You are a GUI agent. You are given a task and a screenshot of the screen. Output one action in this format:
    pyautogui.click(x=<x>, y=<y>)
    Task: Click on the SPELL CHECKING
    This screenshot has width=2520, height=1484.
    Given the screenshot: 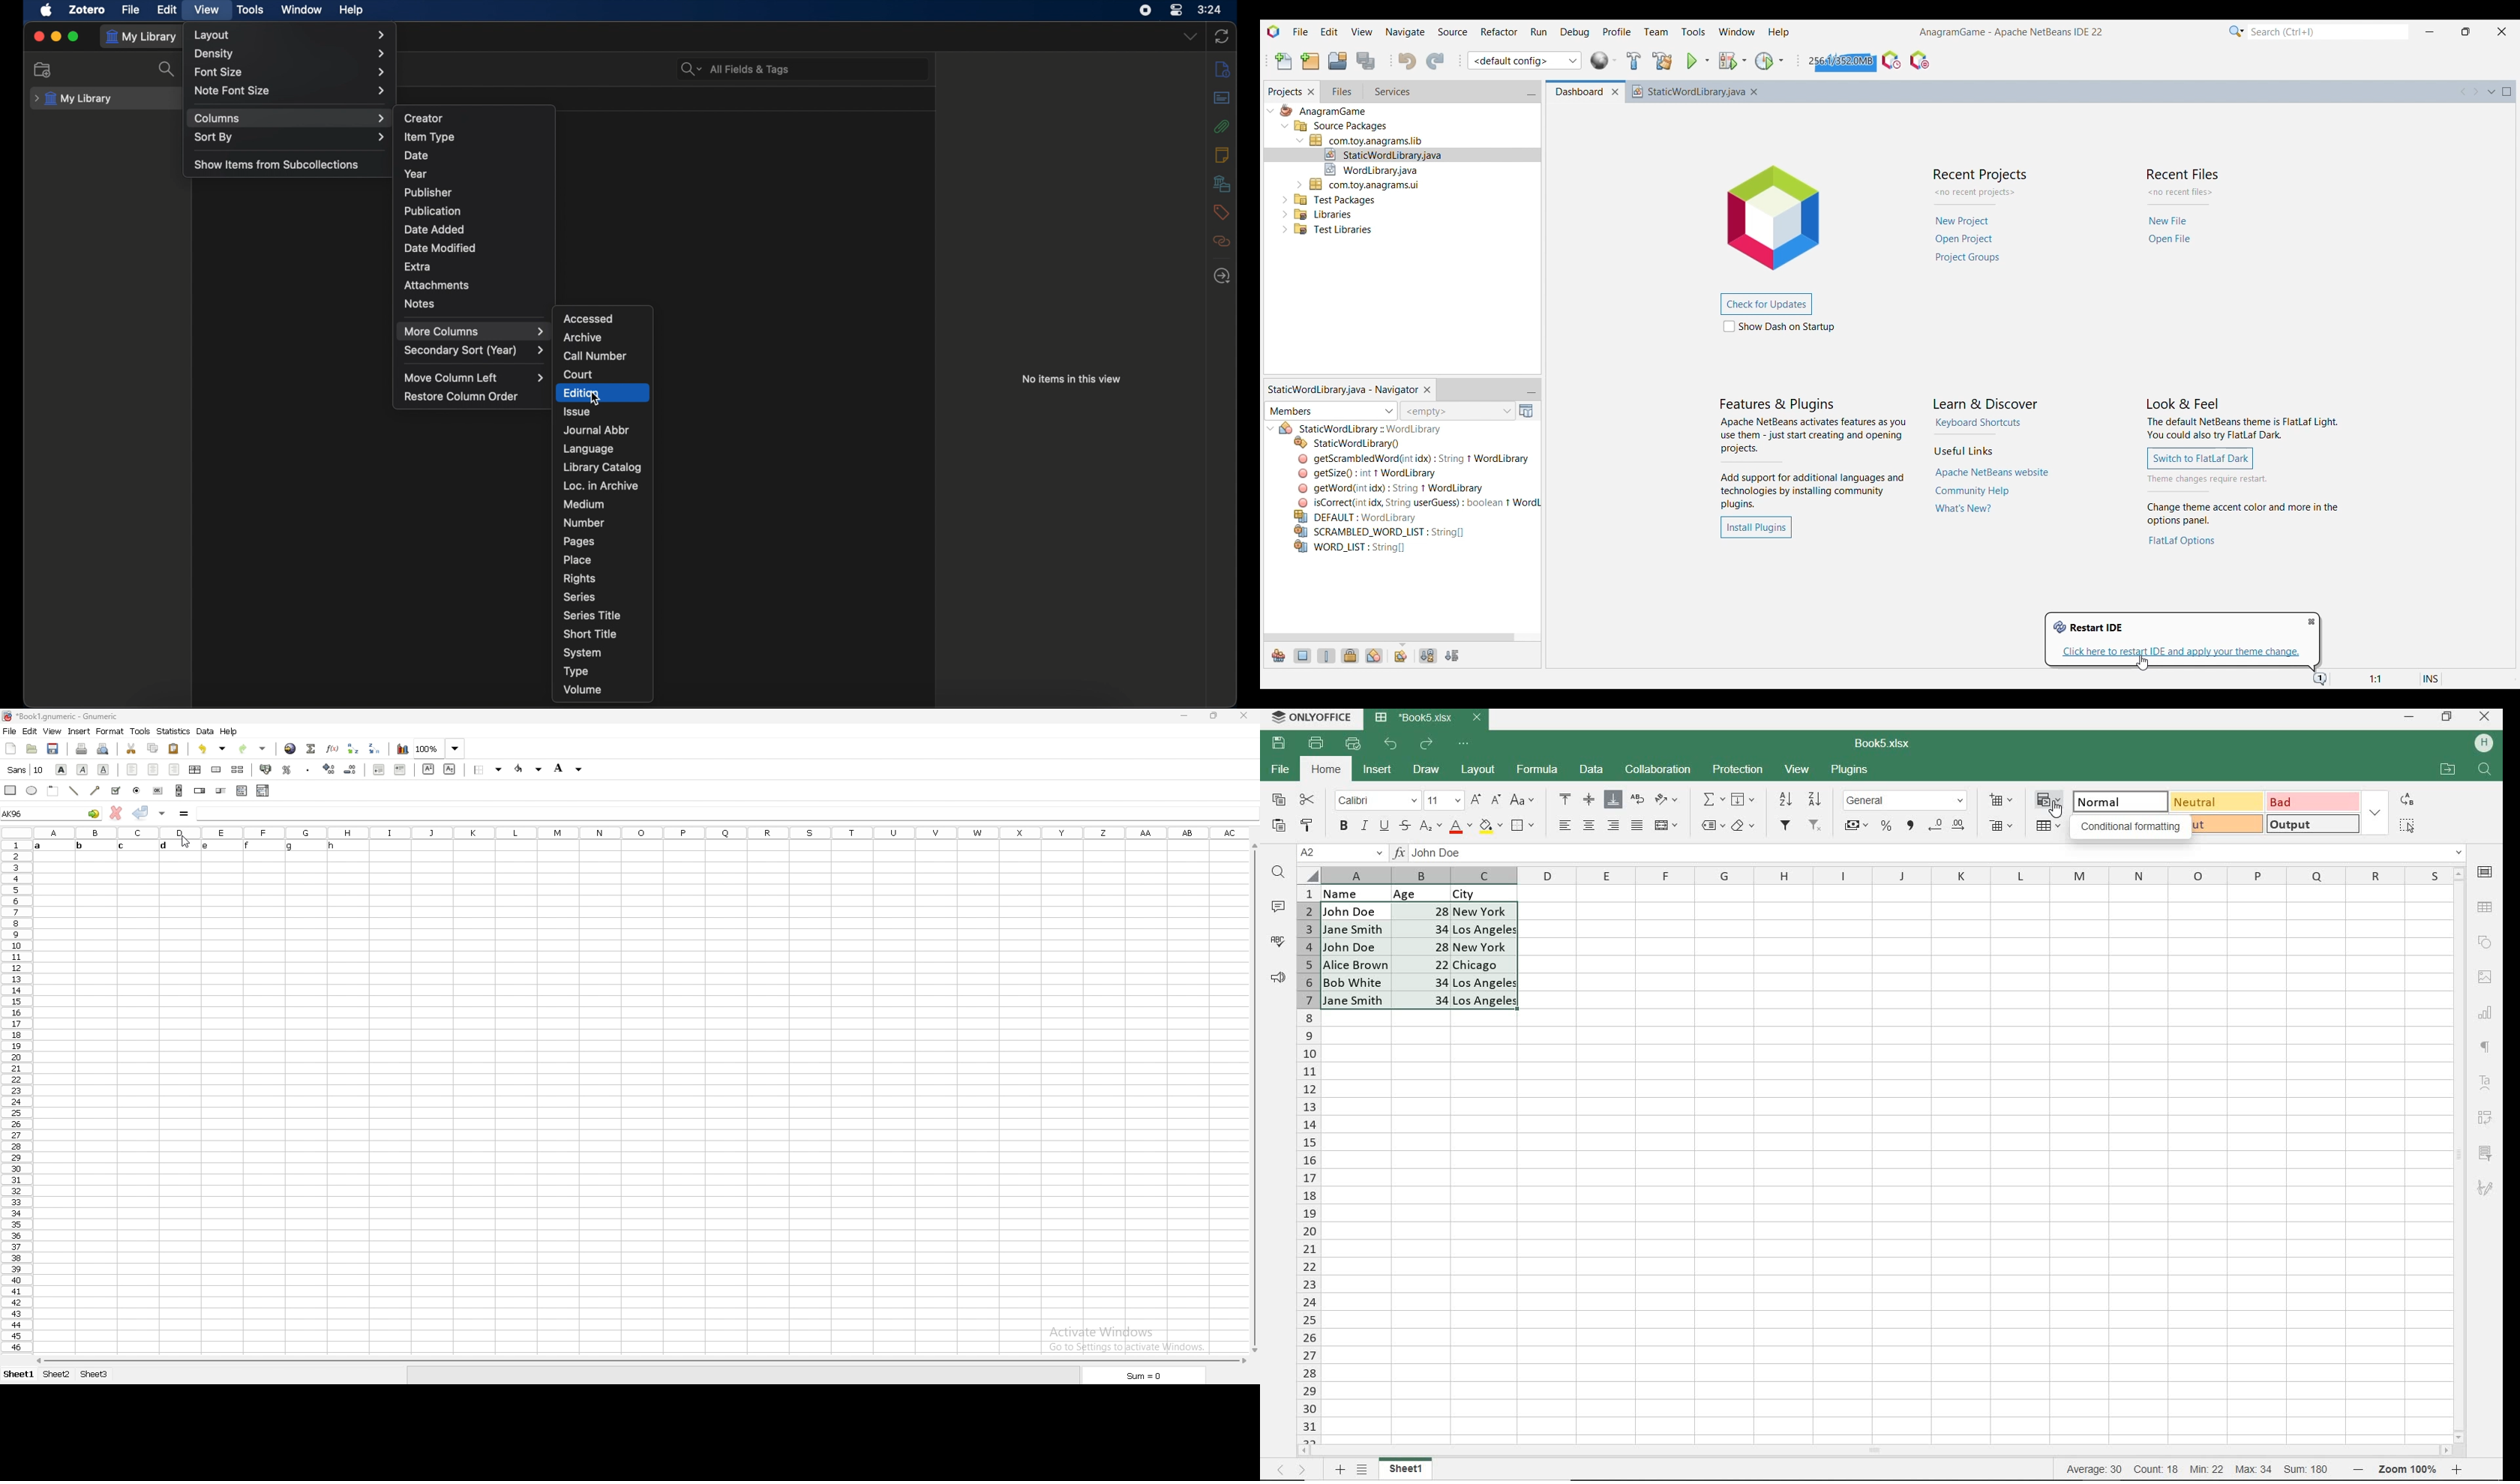 What is the action you would take?
    pyautogui.click(x=1278, y=942)
    